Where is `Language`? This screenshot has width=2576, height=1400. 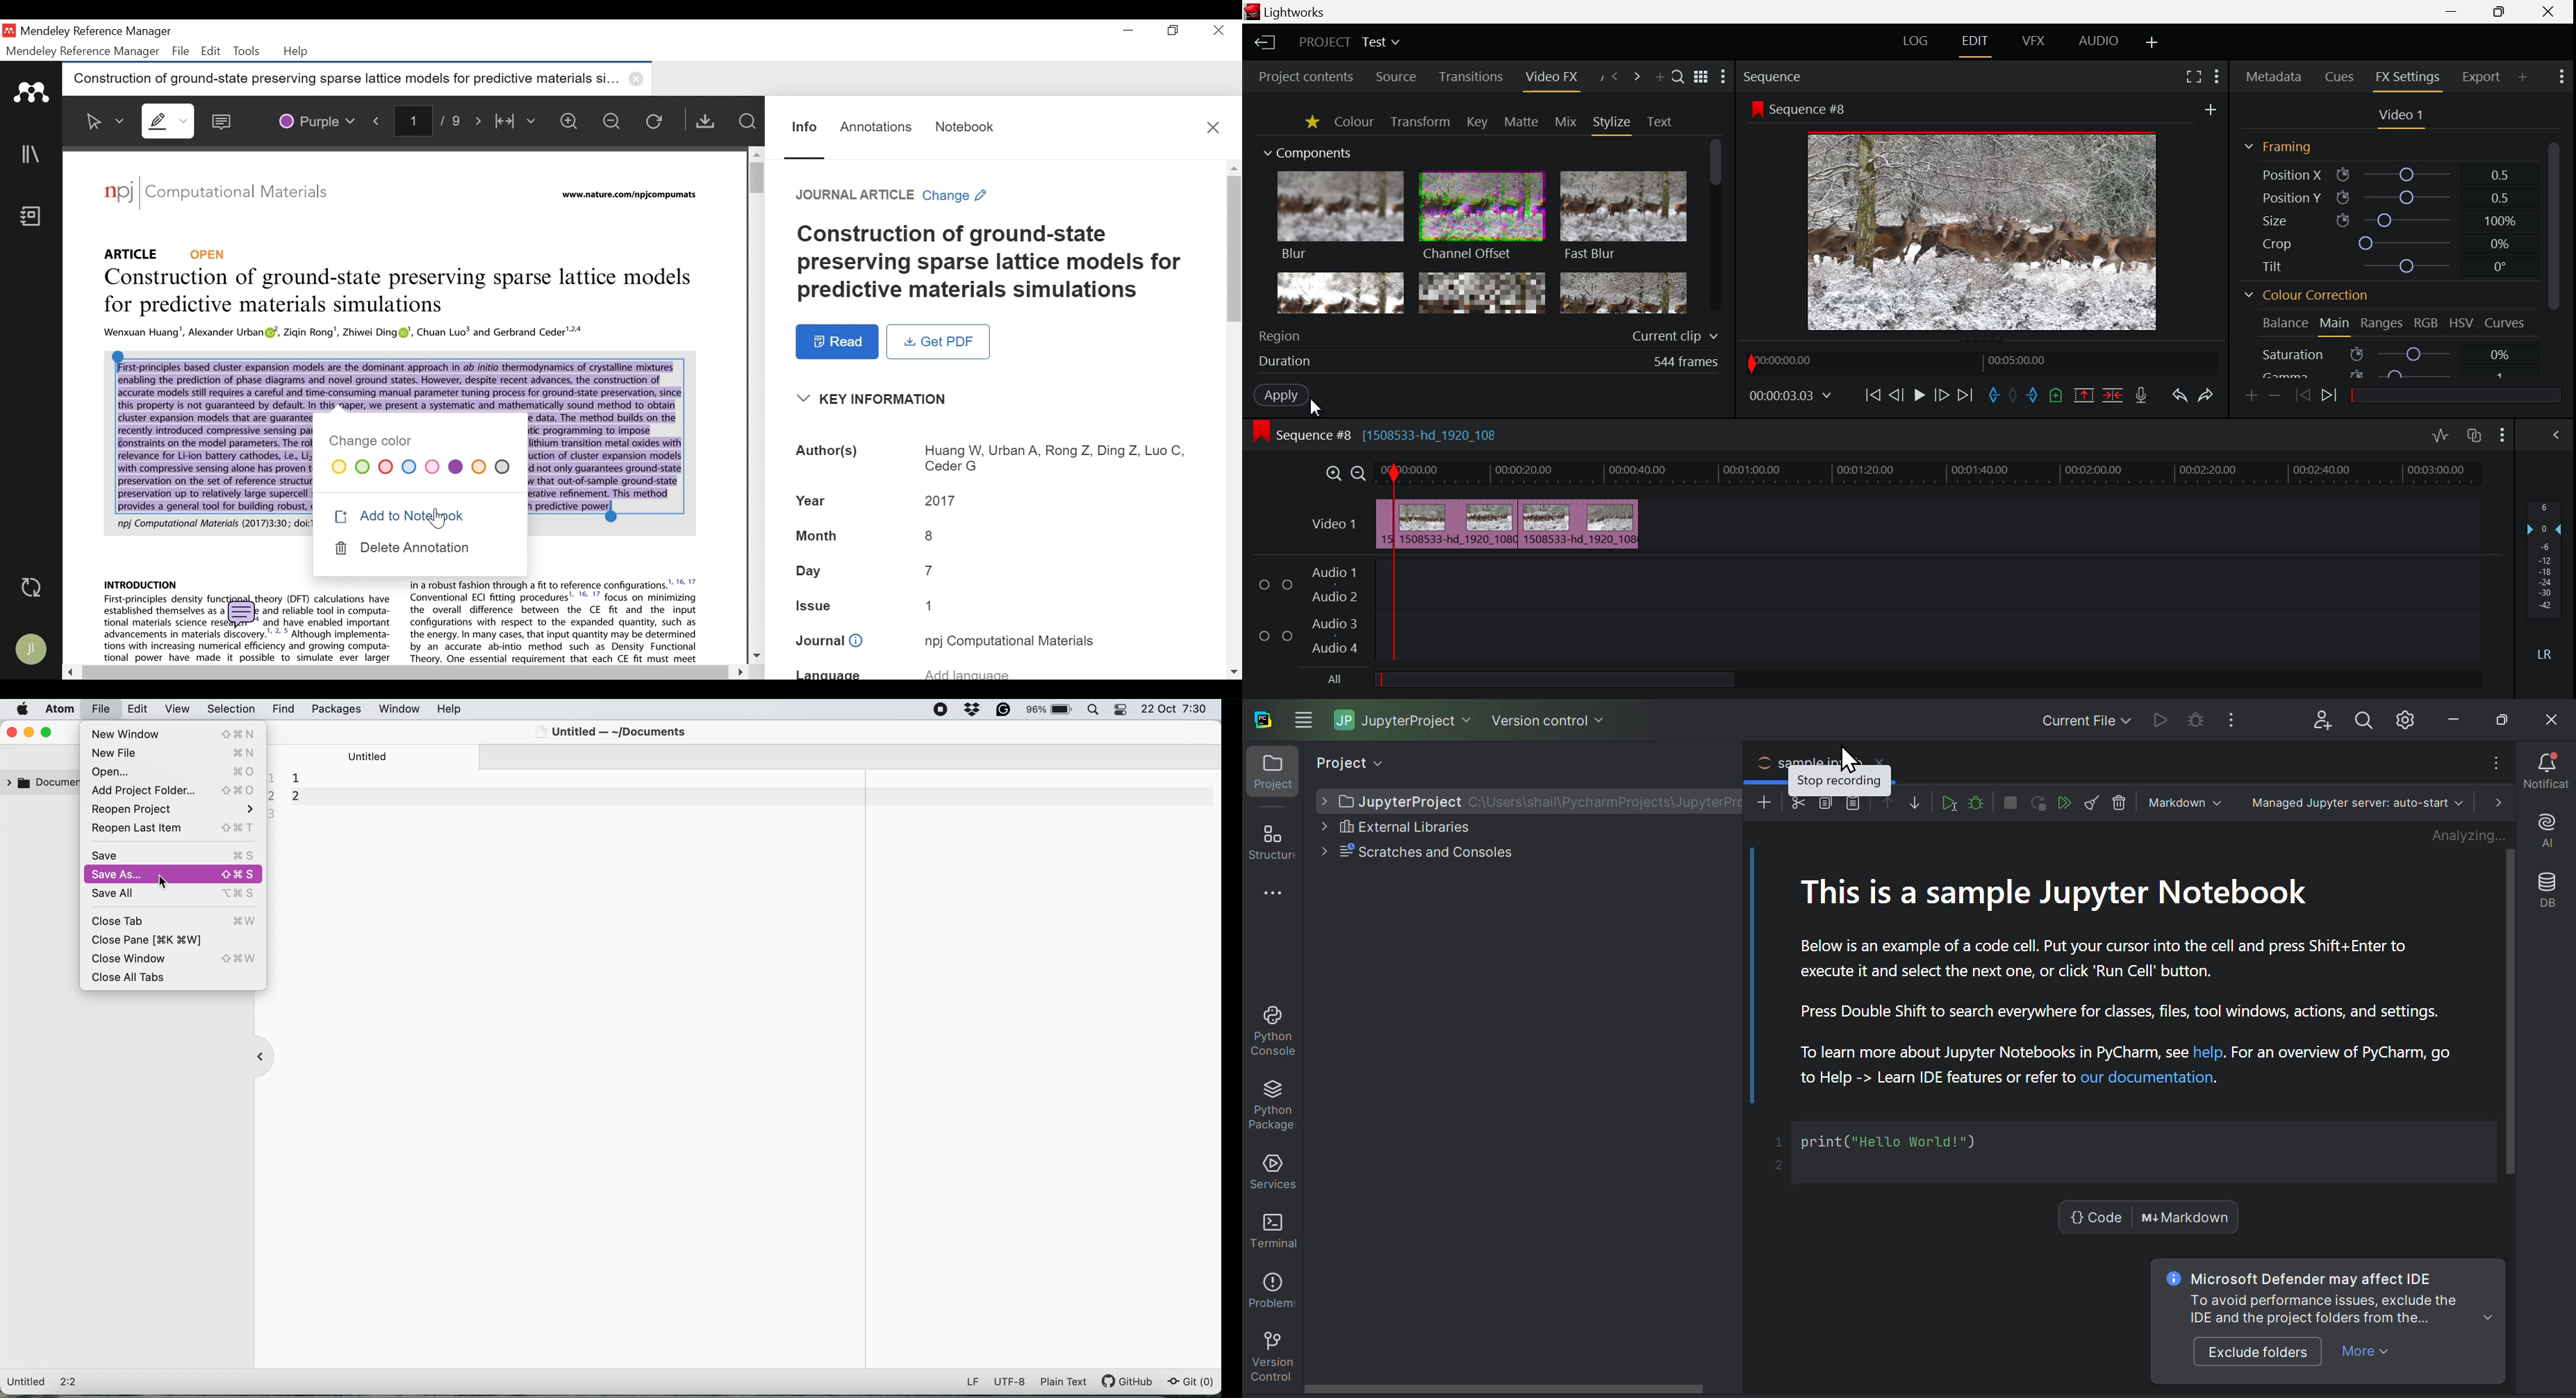
Language is located at coordinates (967, 671).